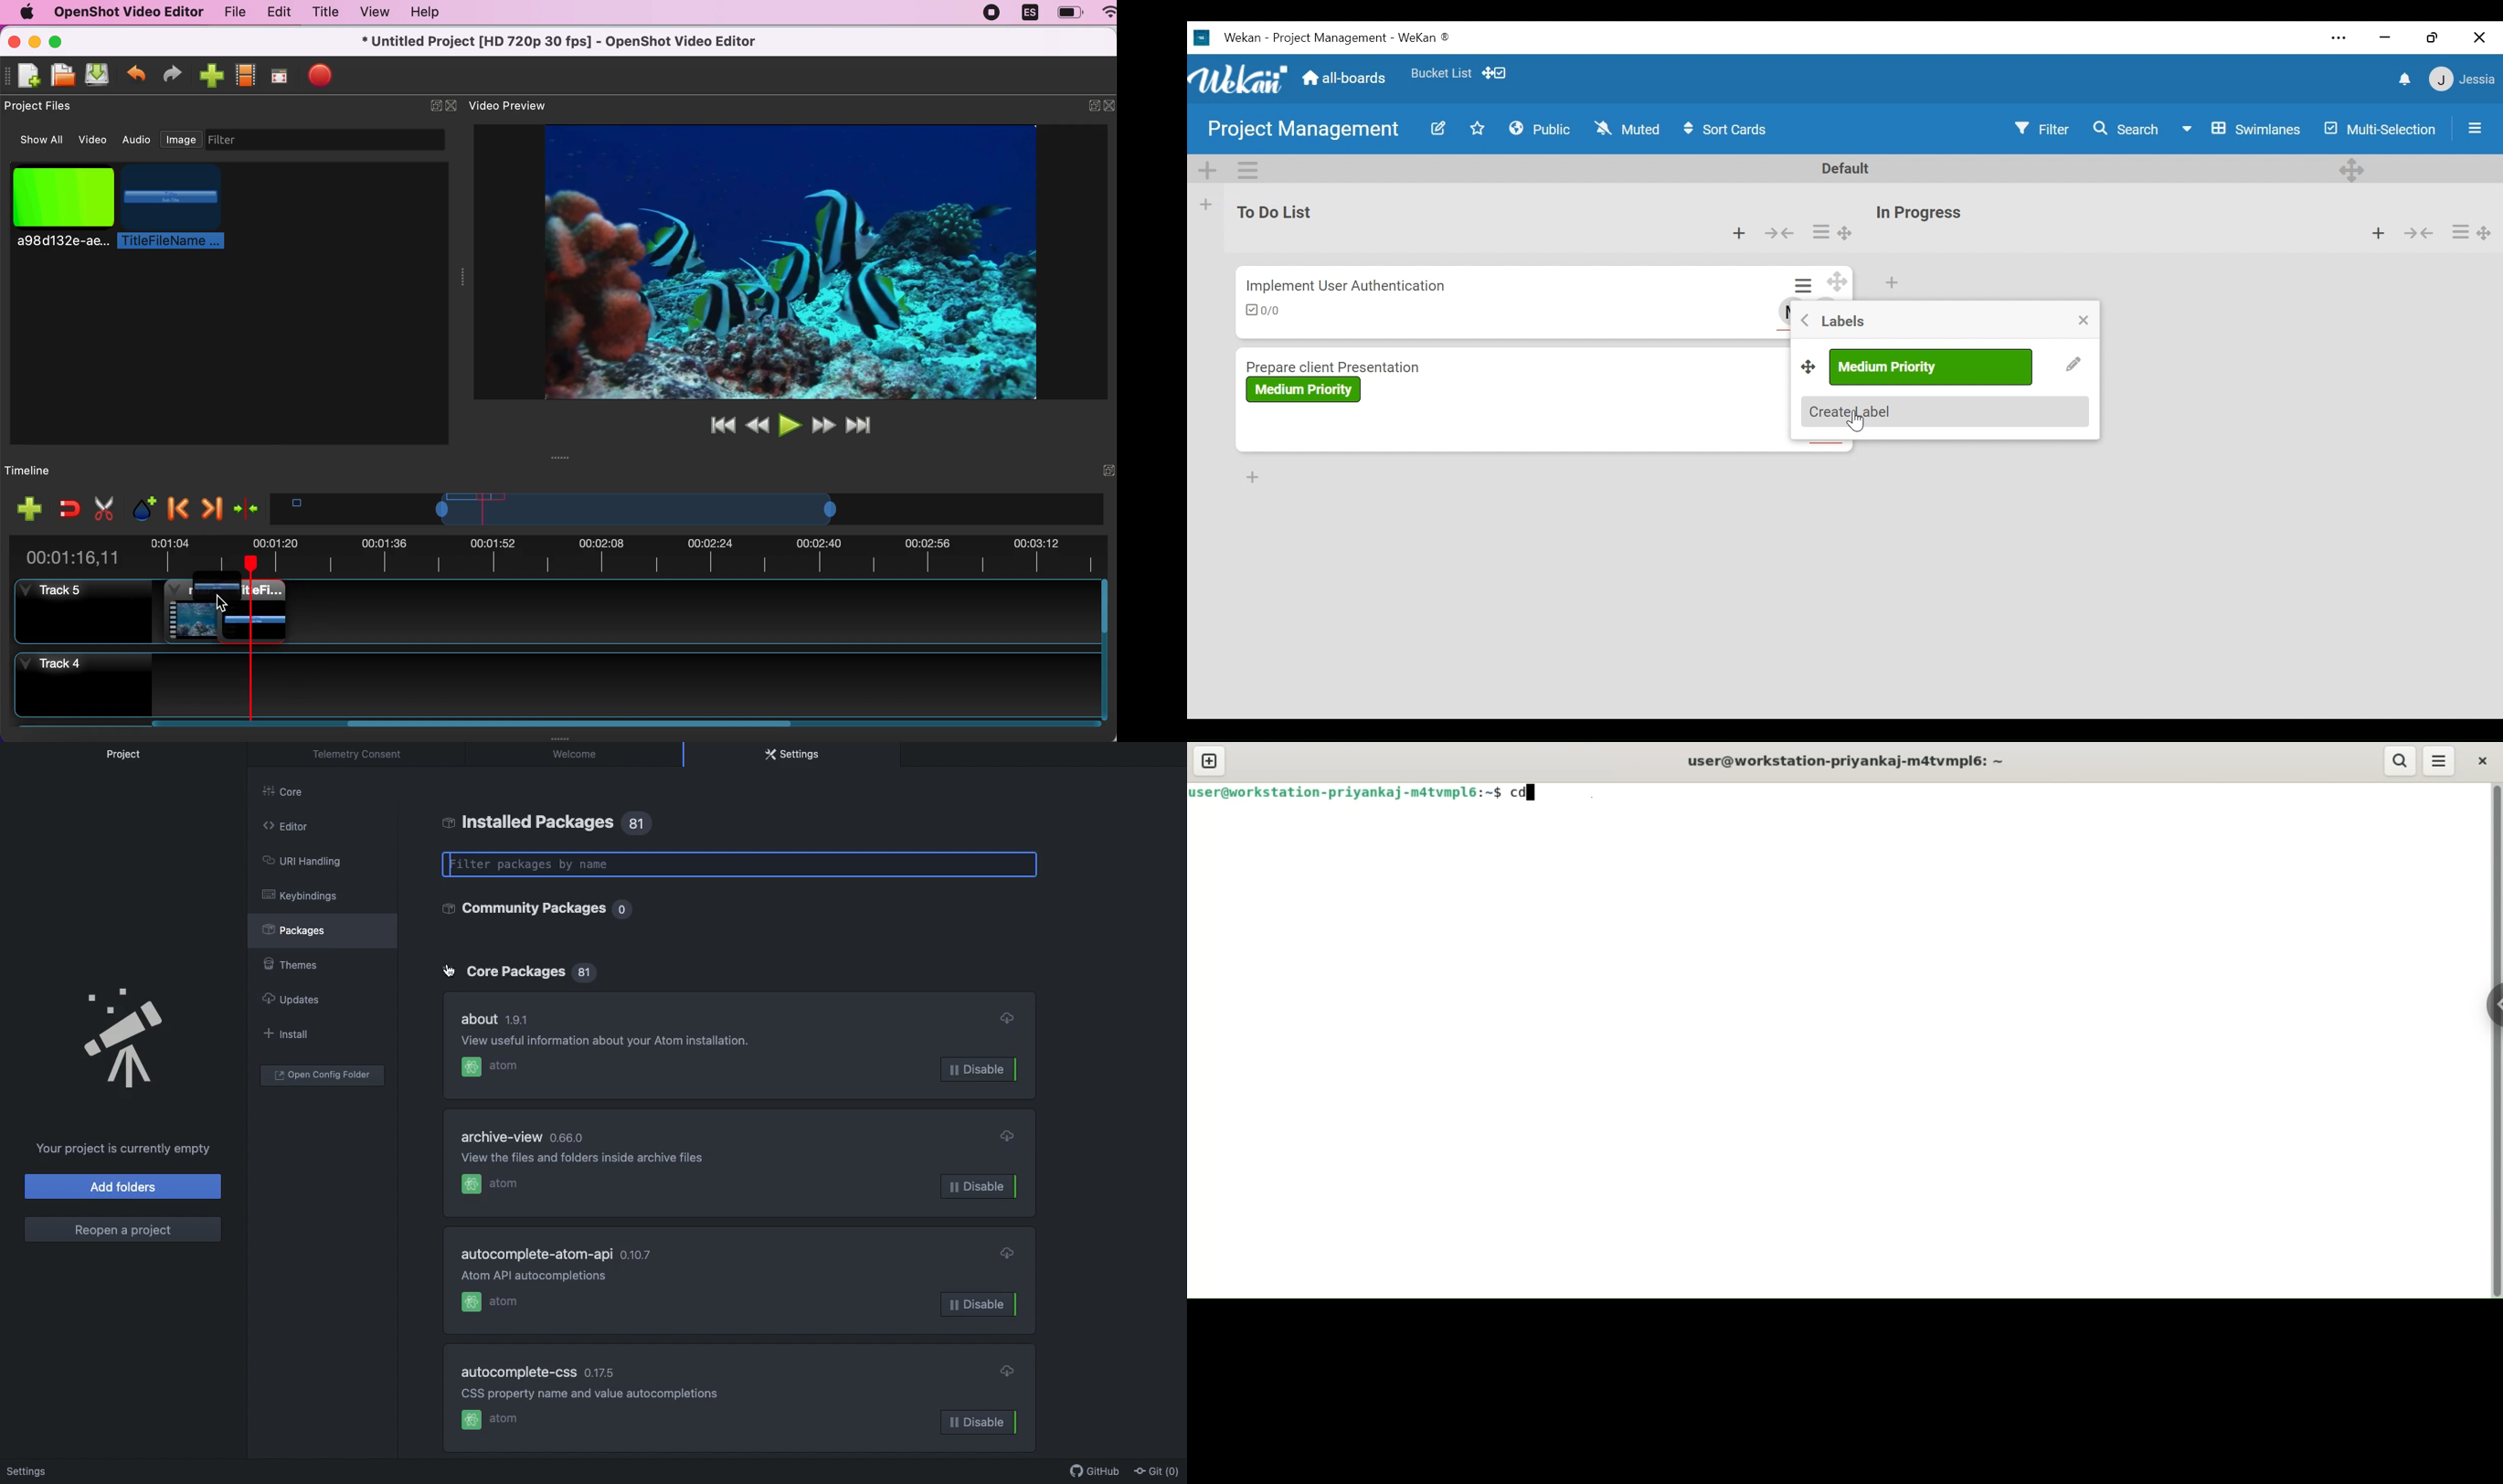 The height and width of the screenshot is (1484, 2520). I want to click on Cursor, so click(221, 605).